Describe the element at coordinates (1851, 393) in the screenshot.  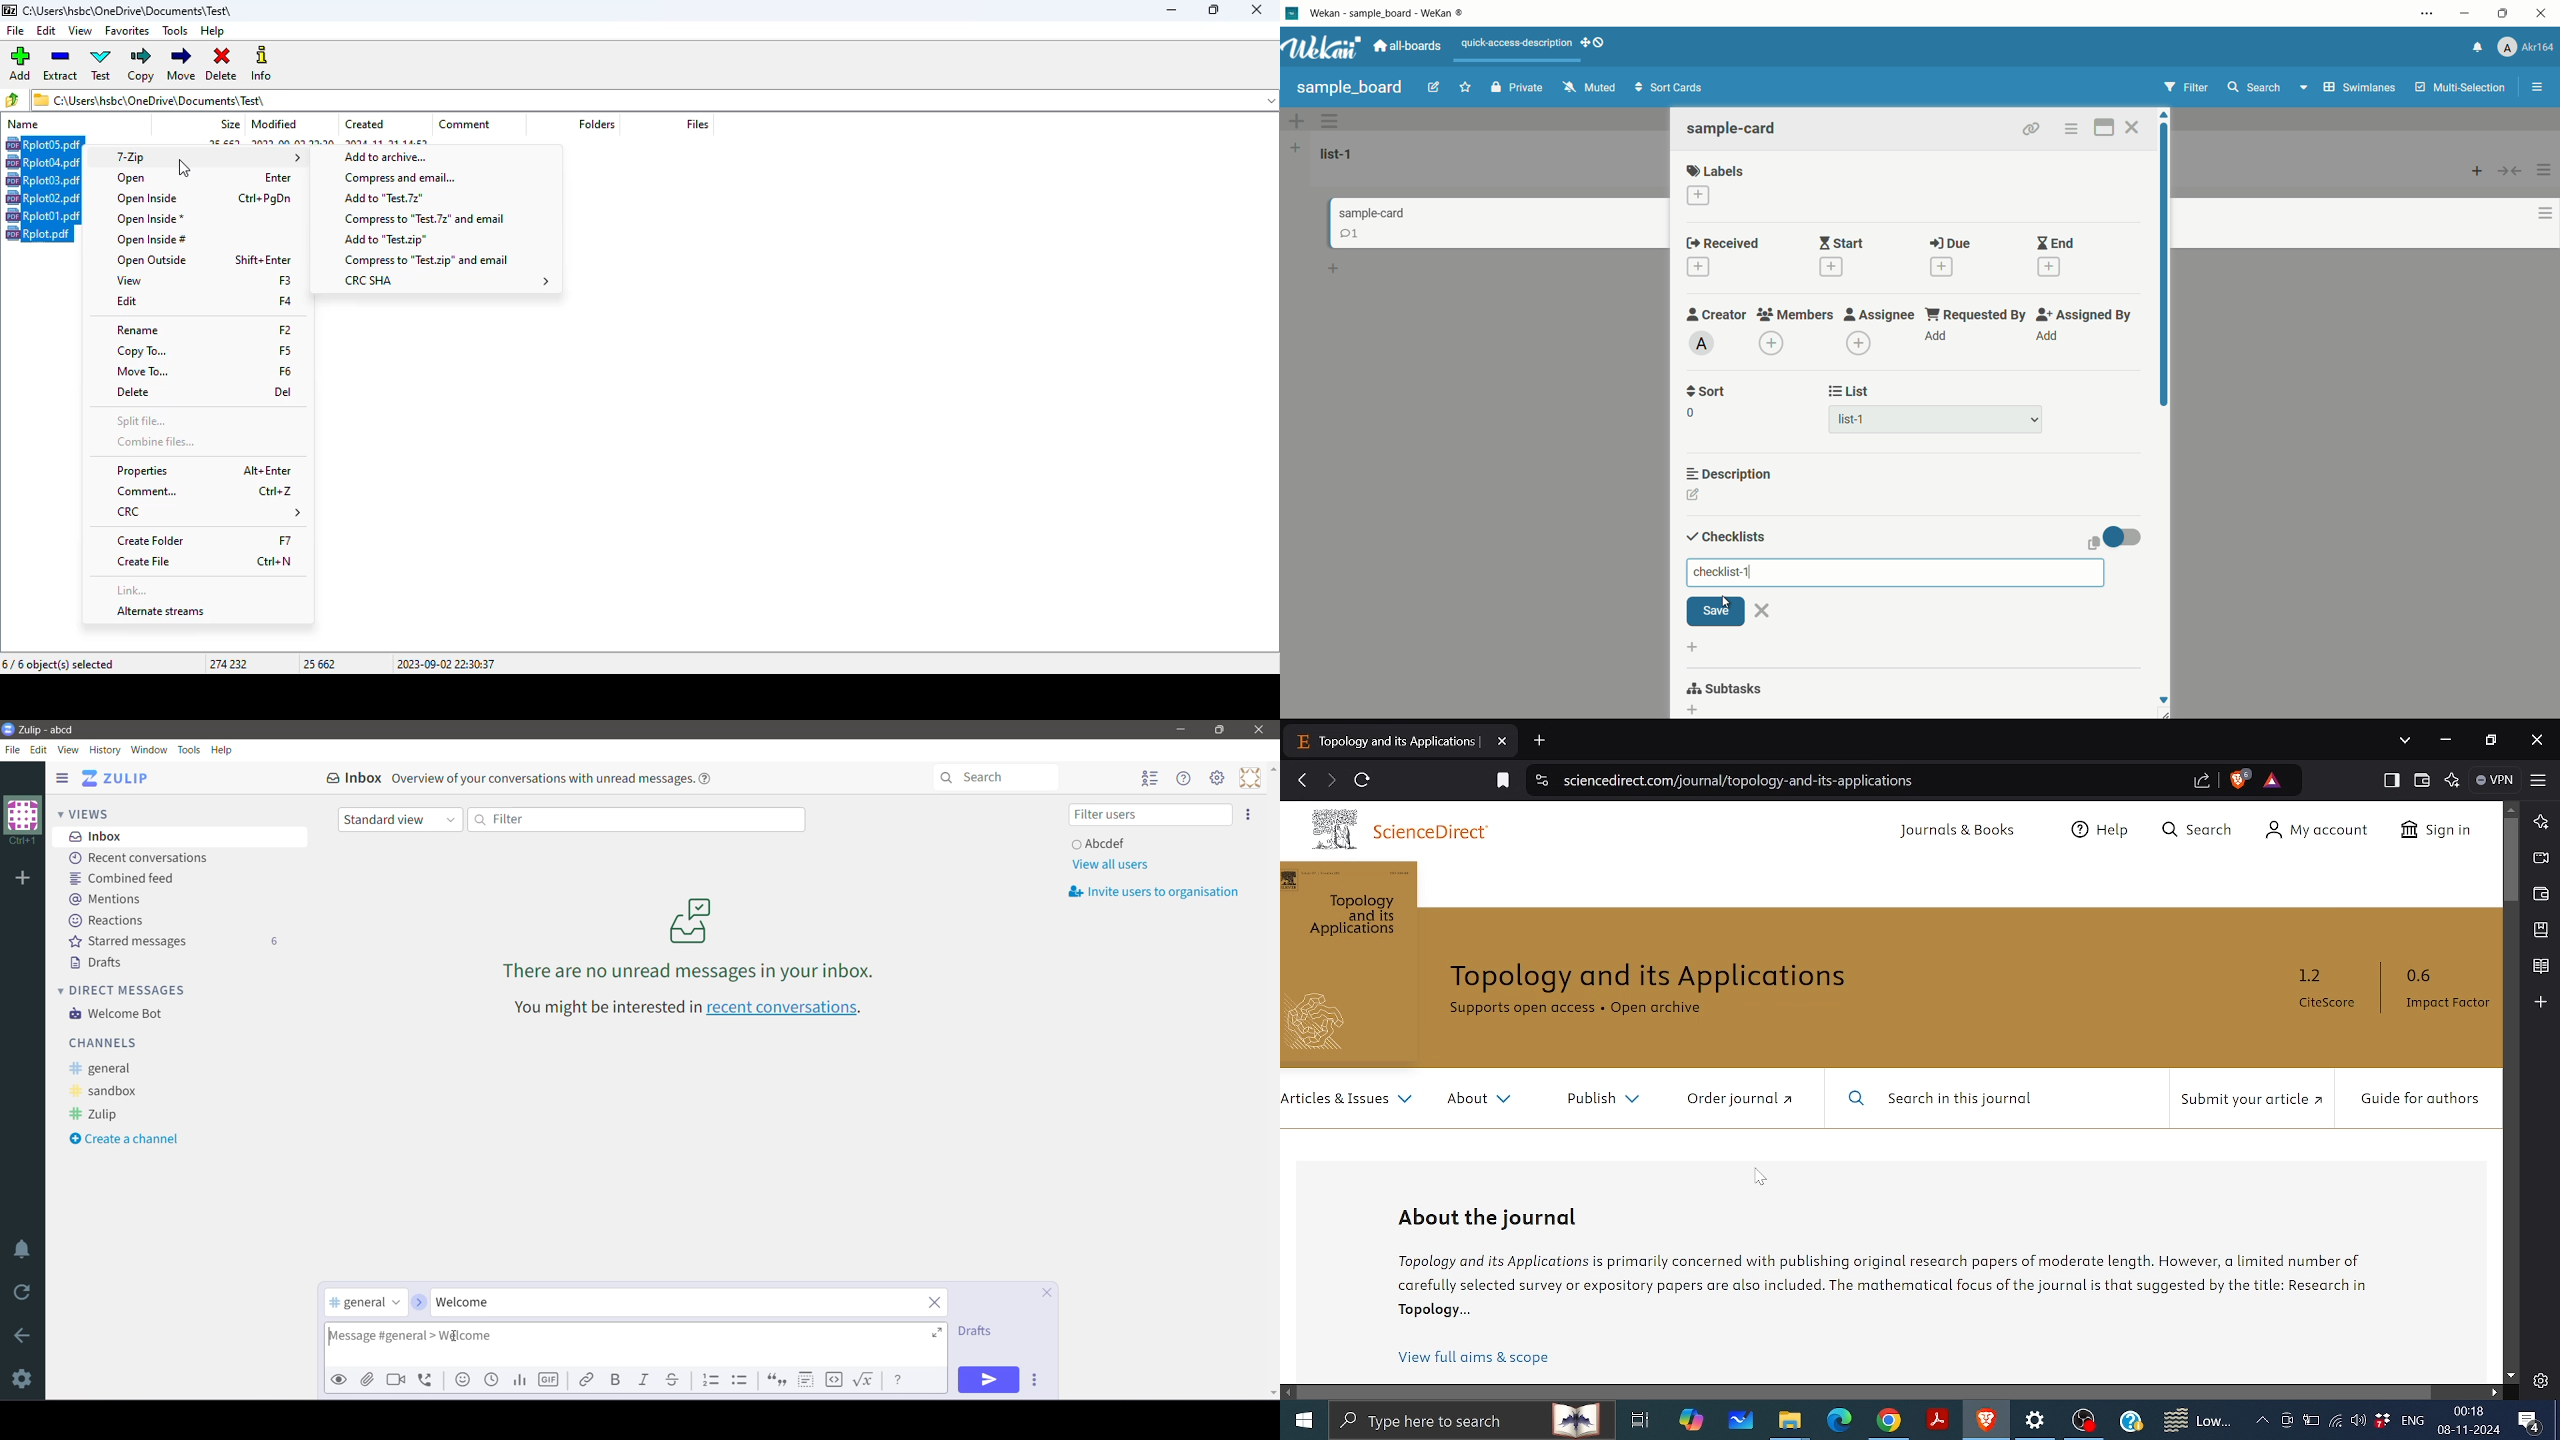
I see `list` at that location.